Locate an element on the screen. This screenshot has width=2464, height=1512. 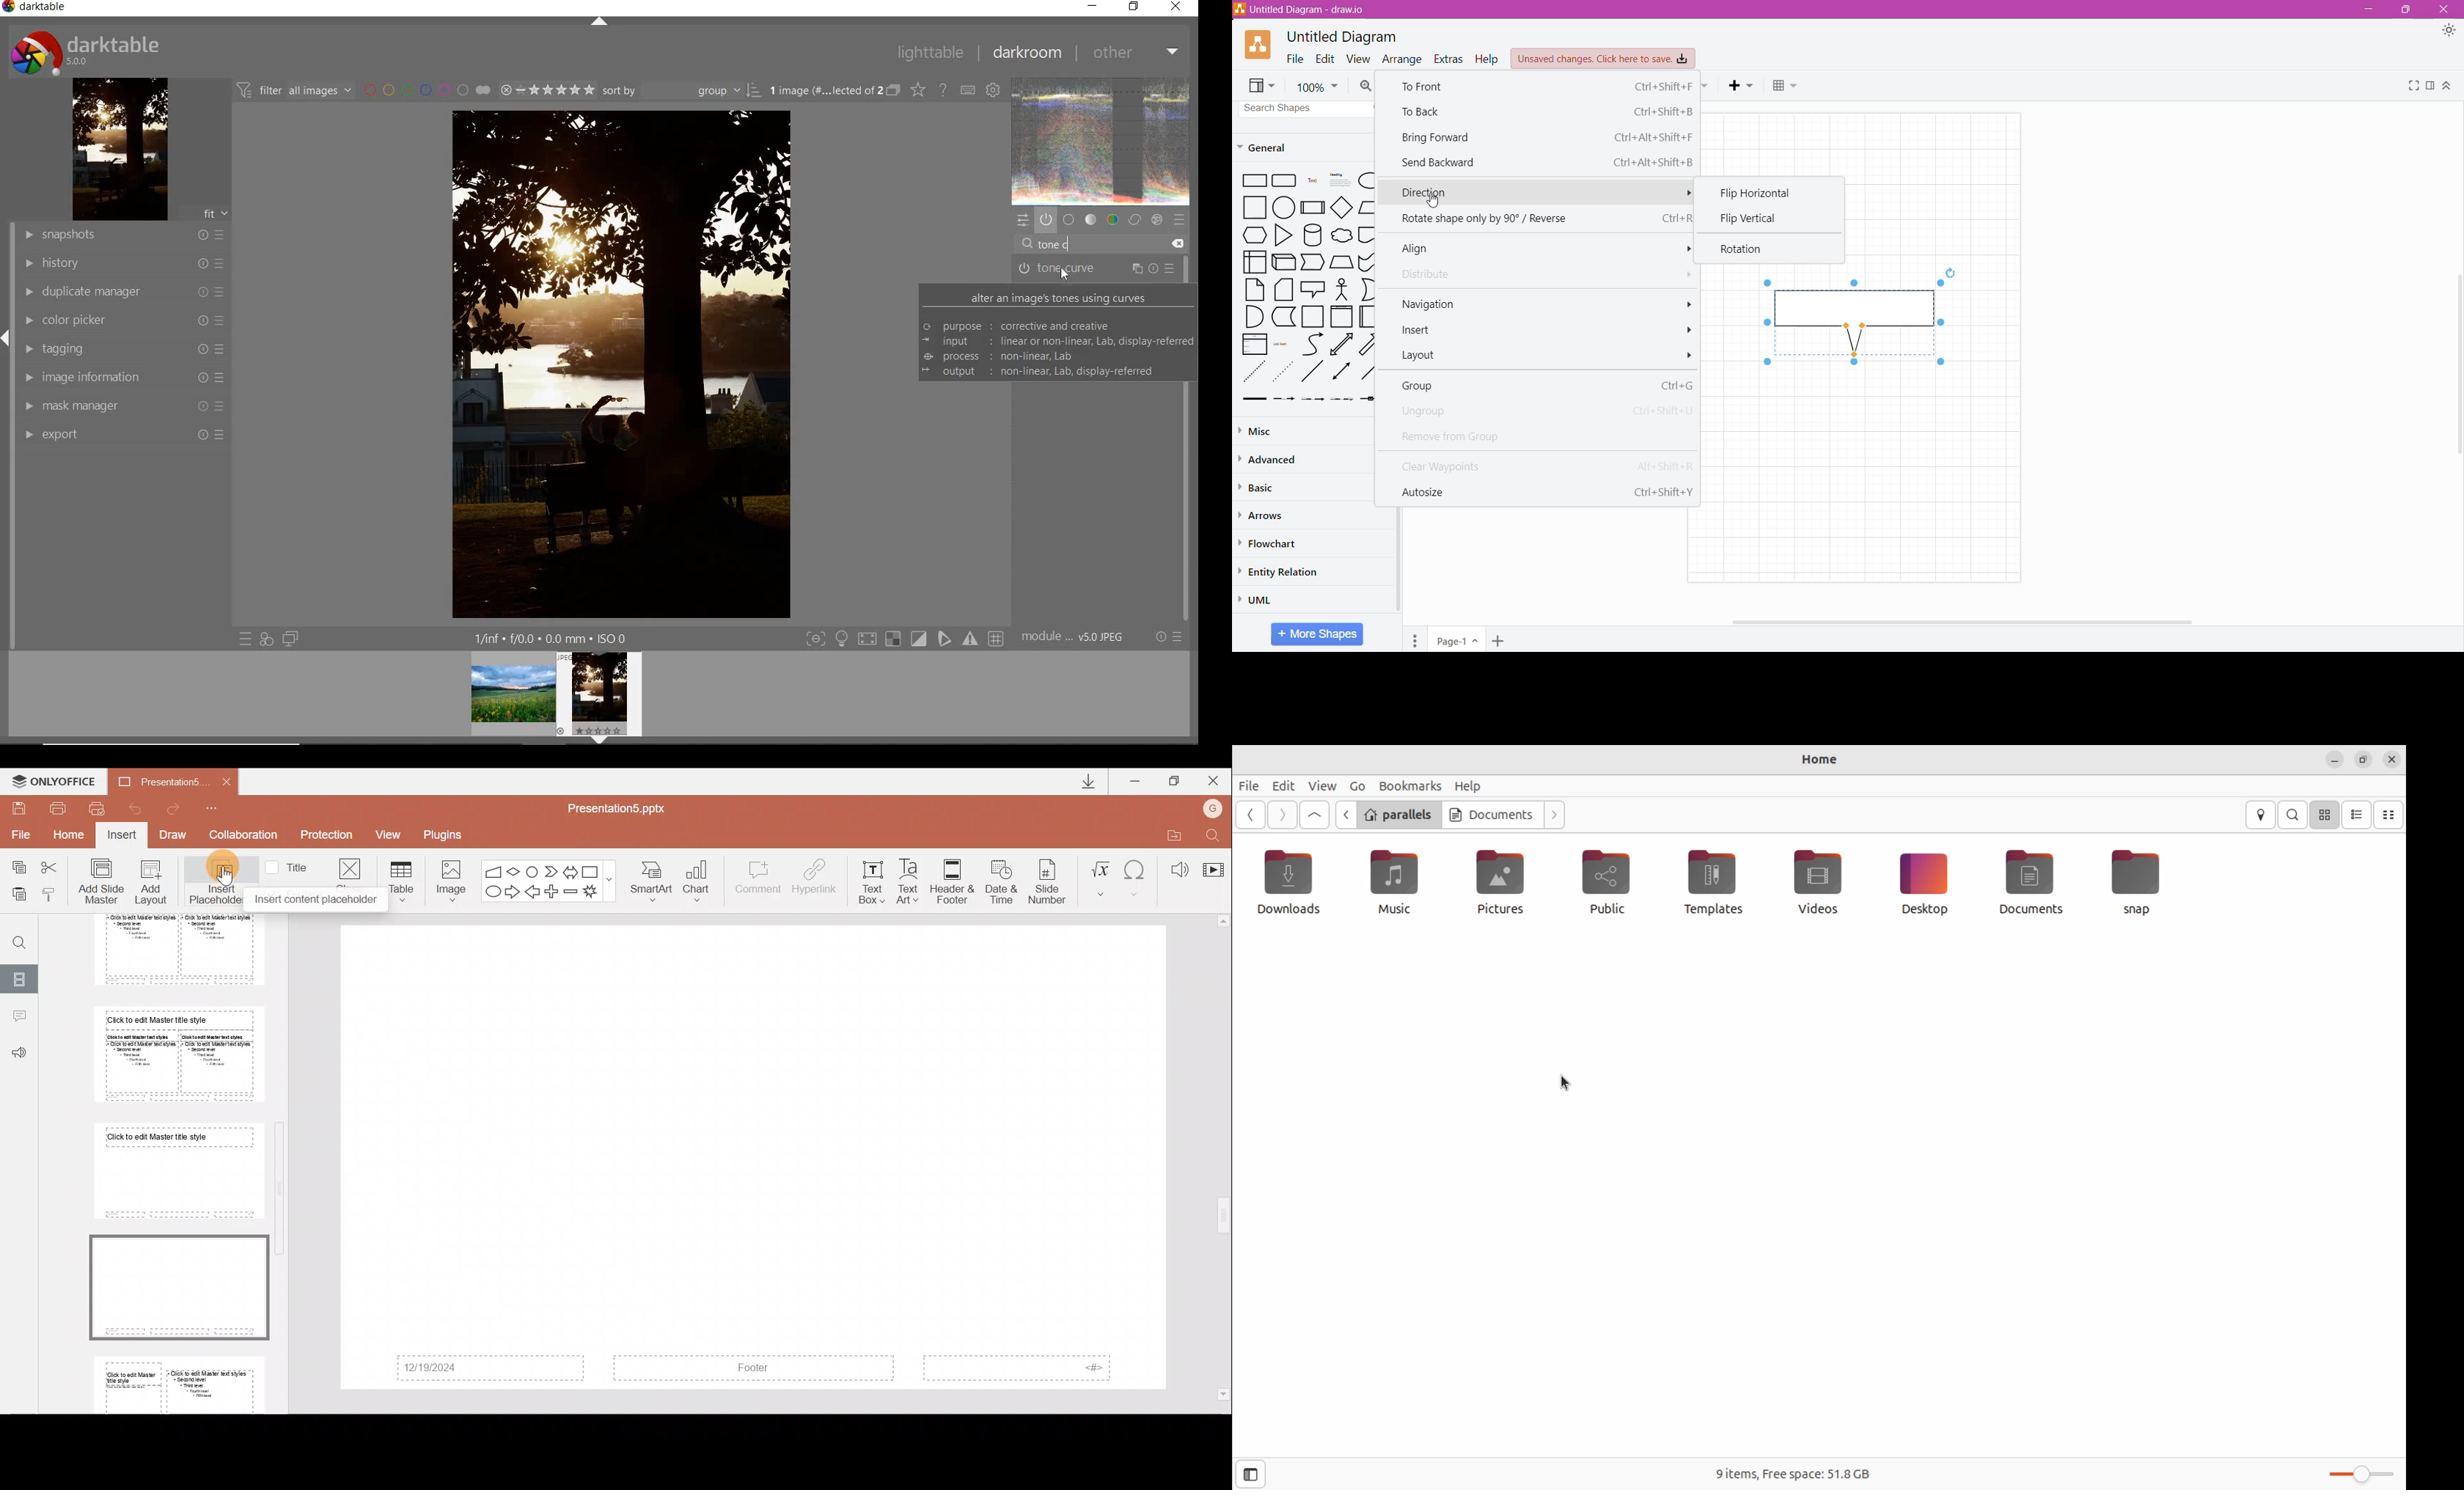
Arrows is located at coordinates (1263, 515).